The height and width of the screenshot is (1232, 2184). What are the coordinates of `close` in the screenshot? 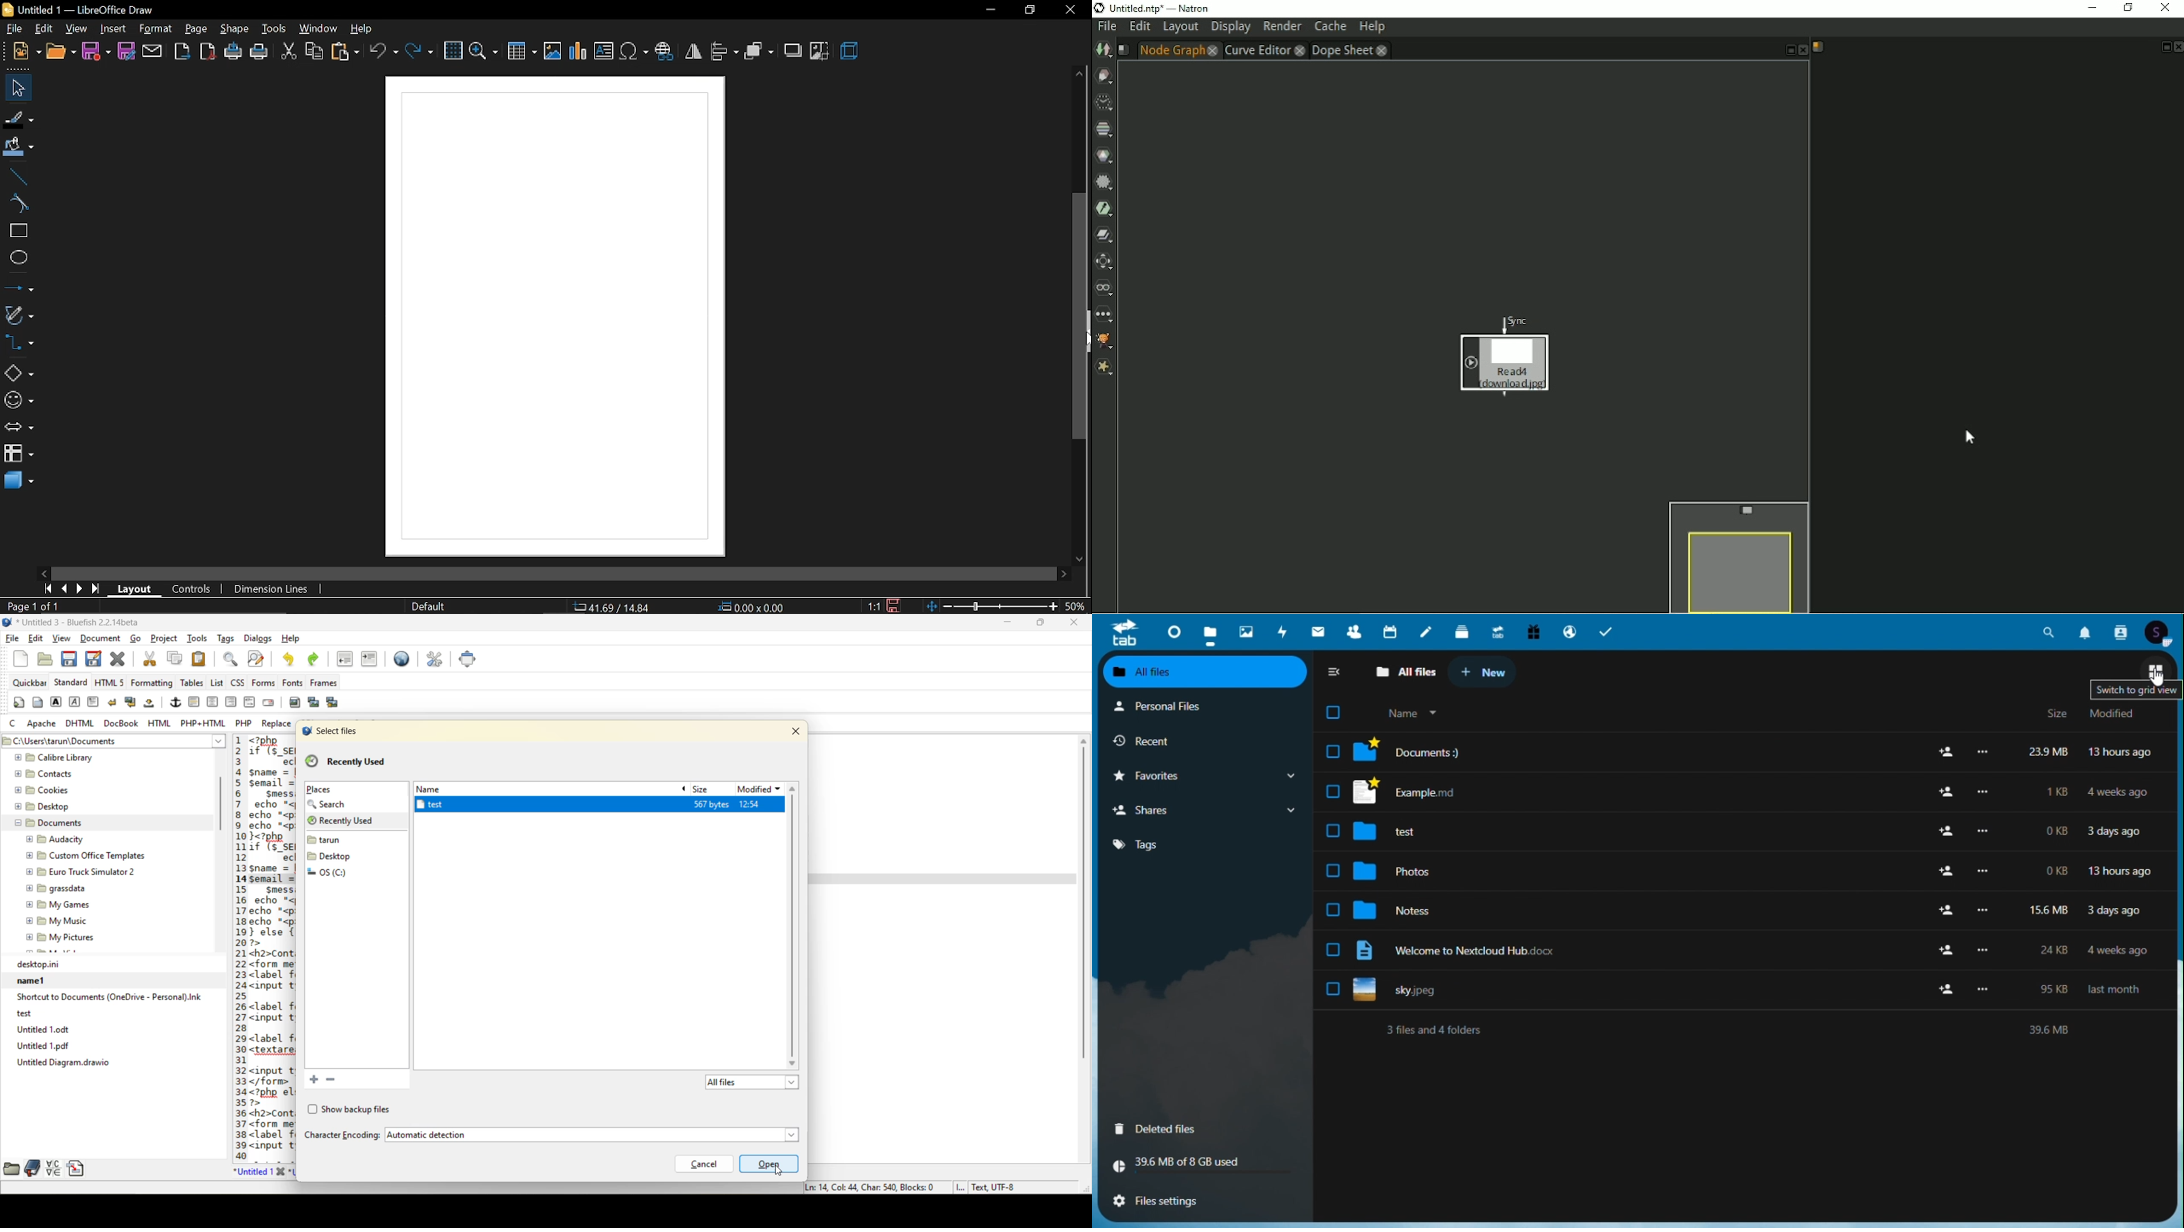 It's located at (1070, 9).